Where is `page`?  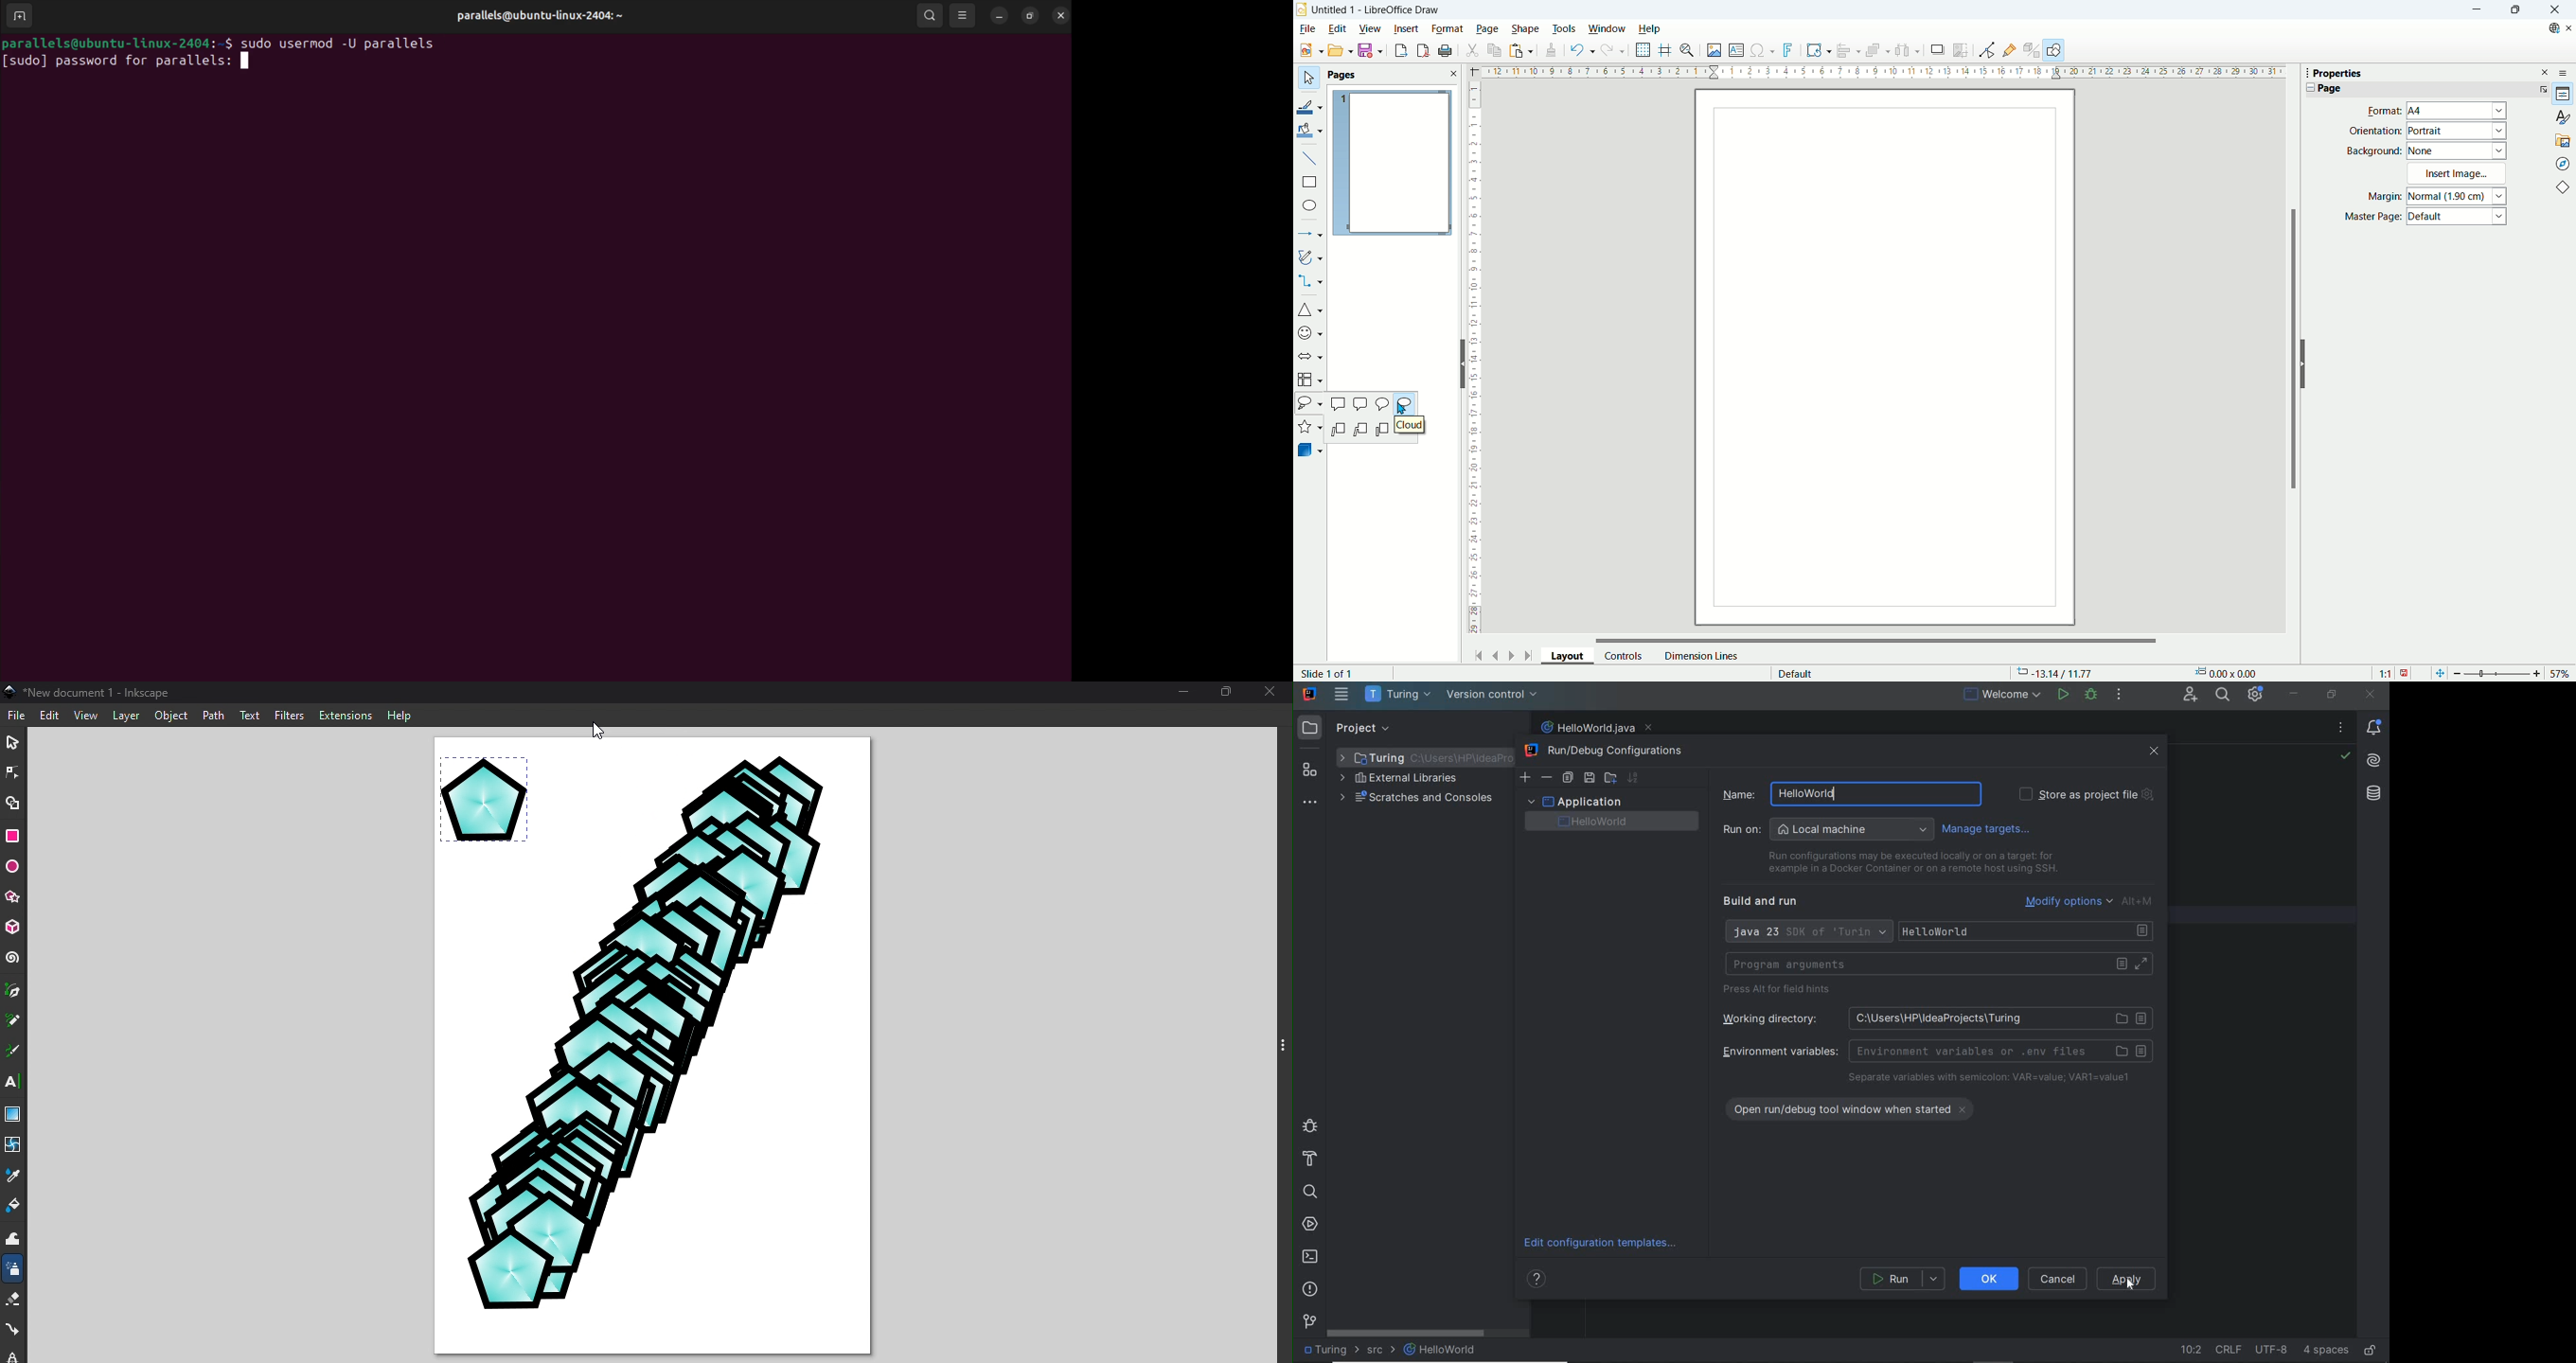
page is located at coordinates (1488, 29).